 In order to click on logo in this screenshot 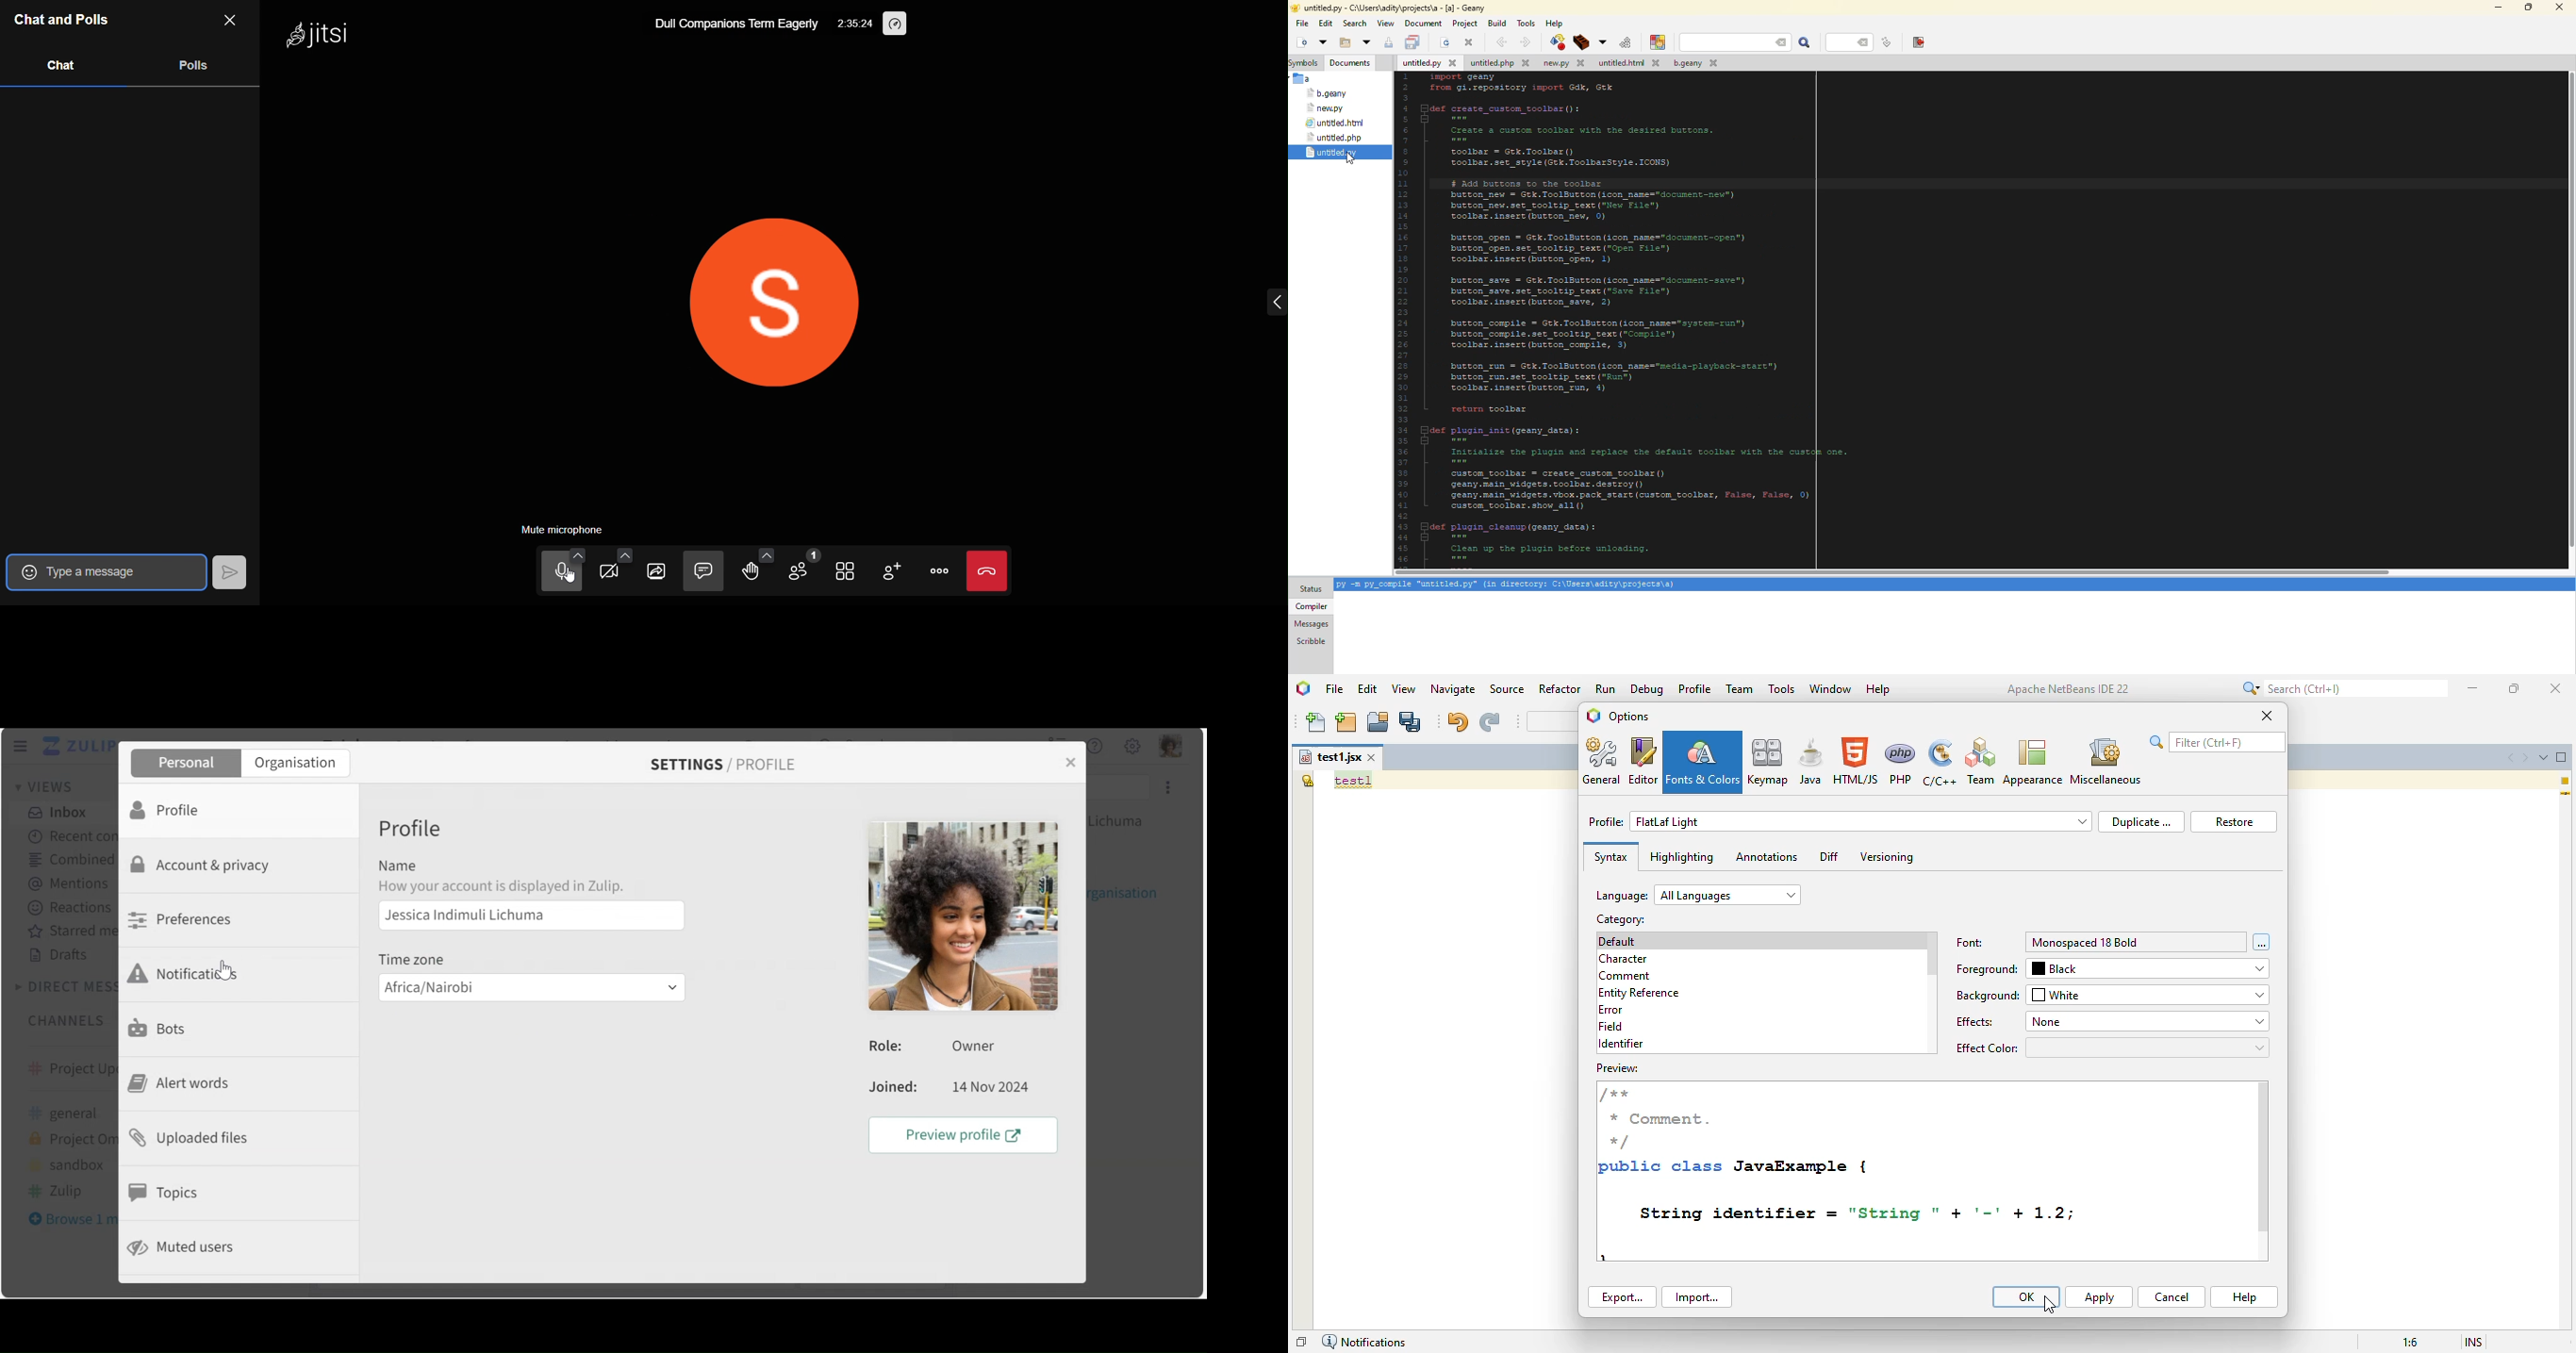, I will do `click(1302, 687)`.